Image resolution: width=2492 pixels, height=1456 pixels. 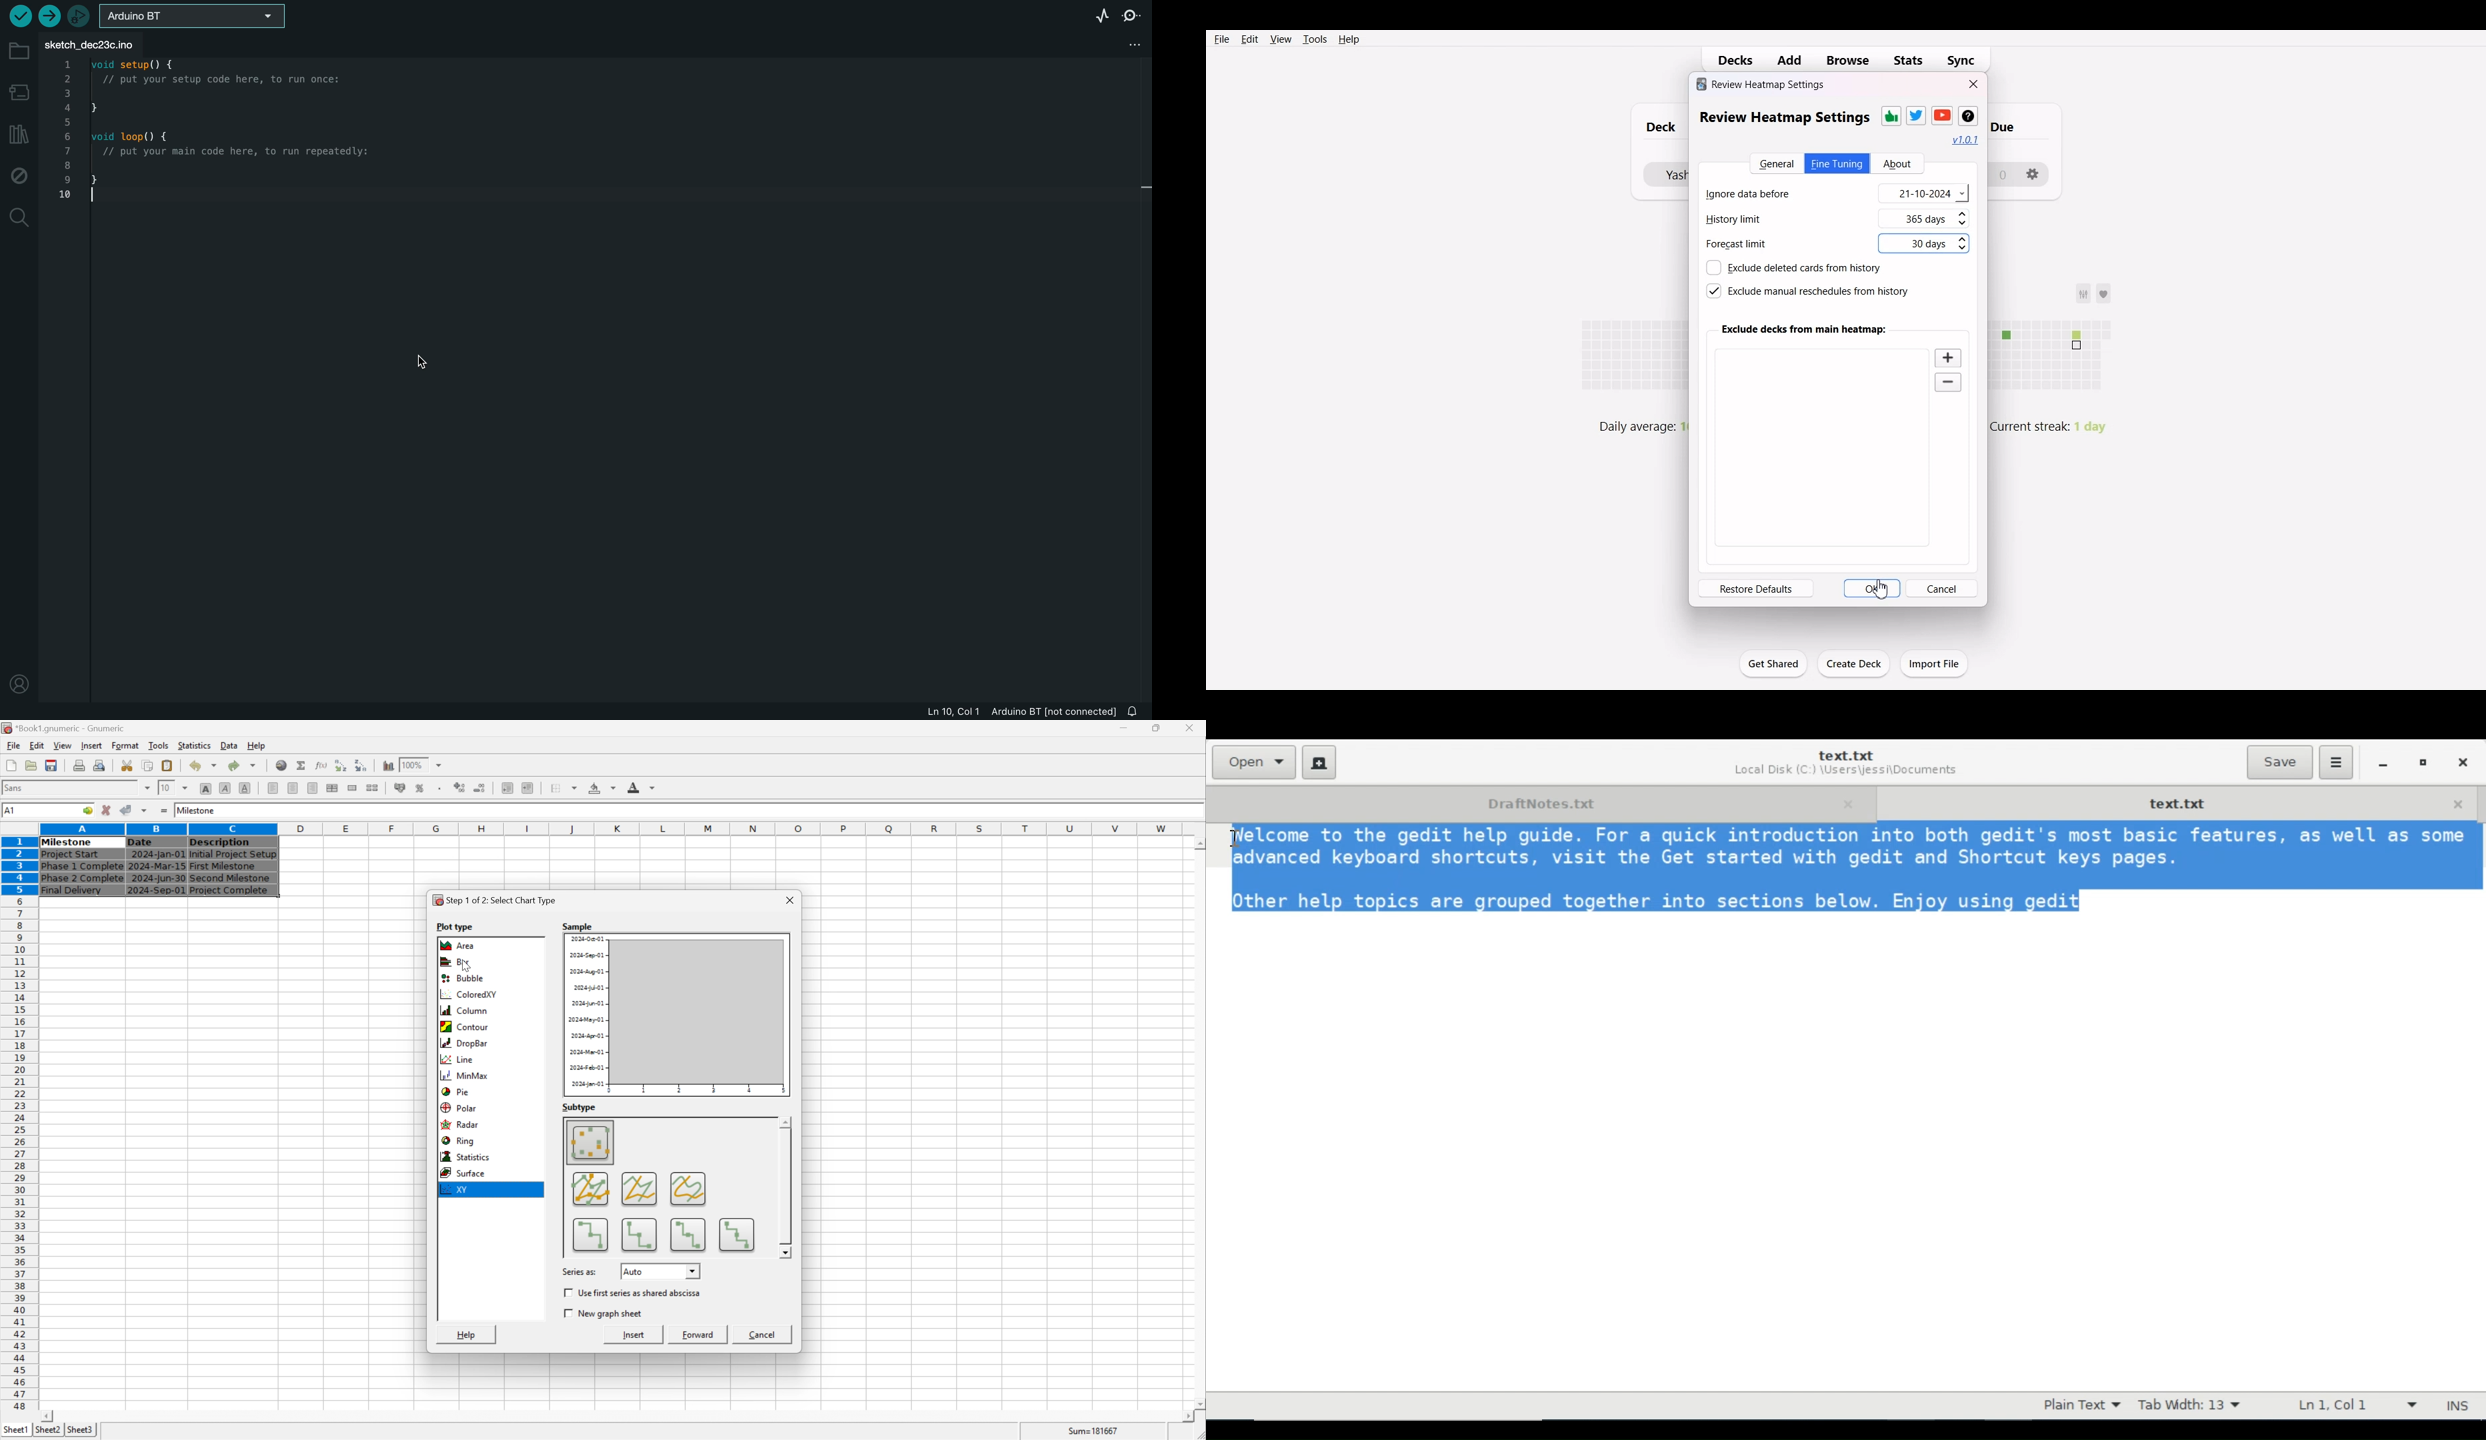 What do you see at coordinates (1909, 60) in the screenshot?
I see `Stats` at bounding box center [1909, 60].